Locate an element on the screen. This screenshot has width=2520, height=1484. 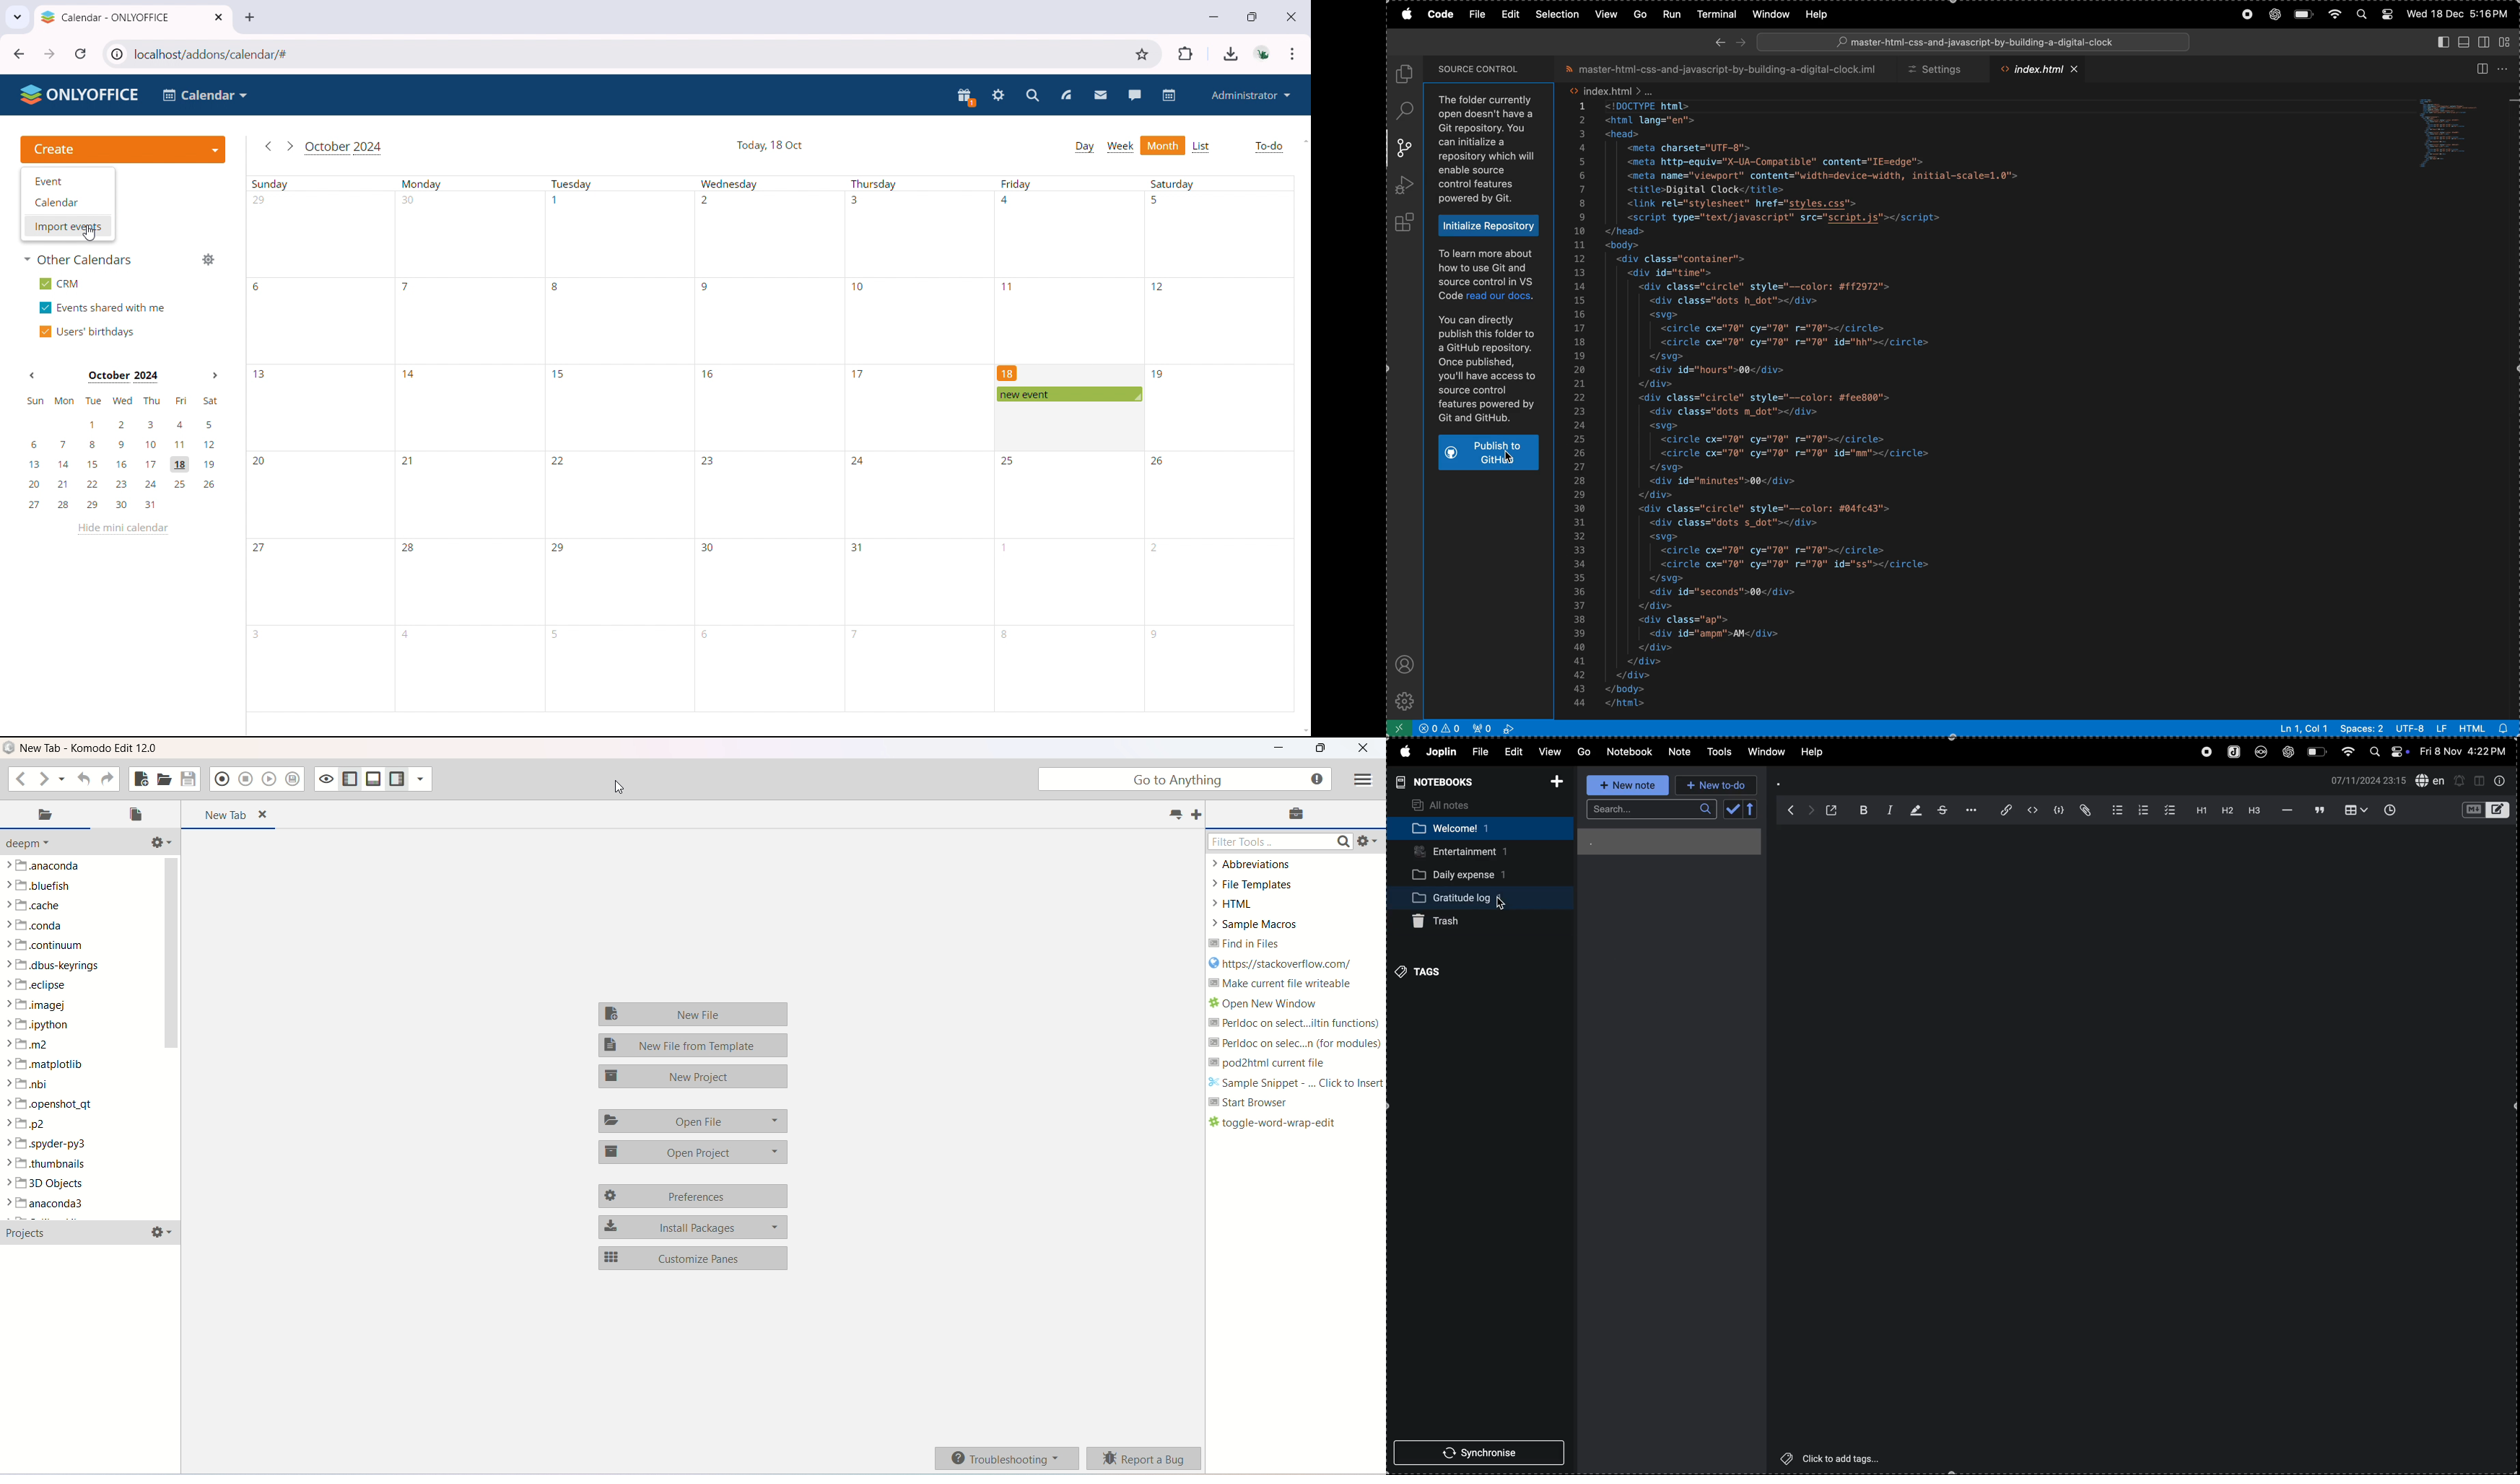
<div class="dots m_dot"></div> is located at coordinates (1741, 412).